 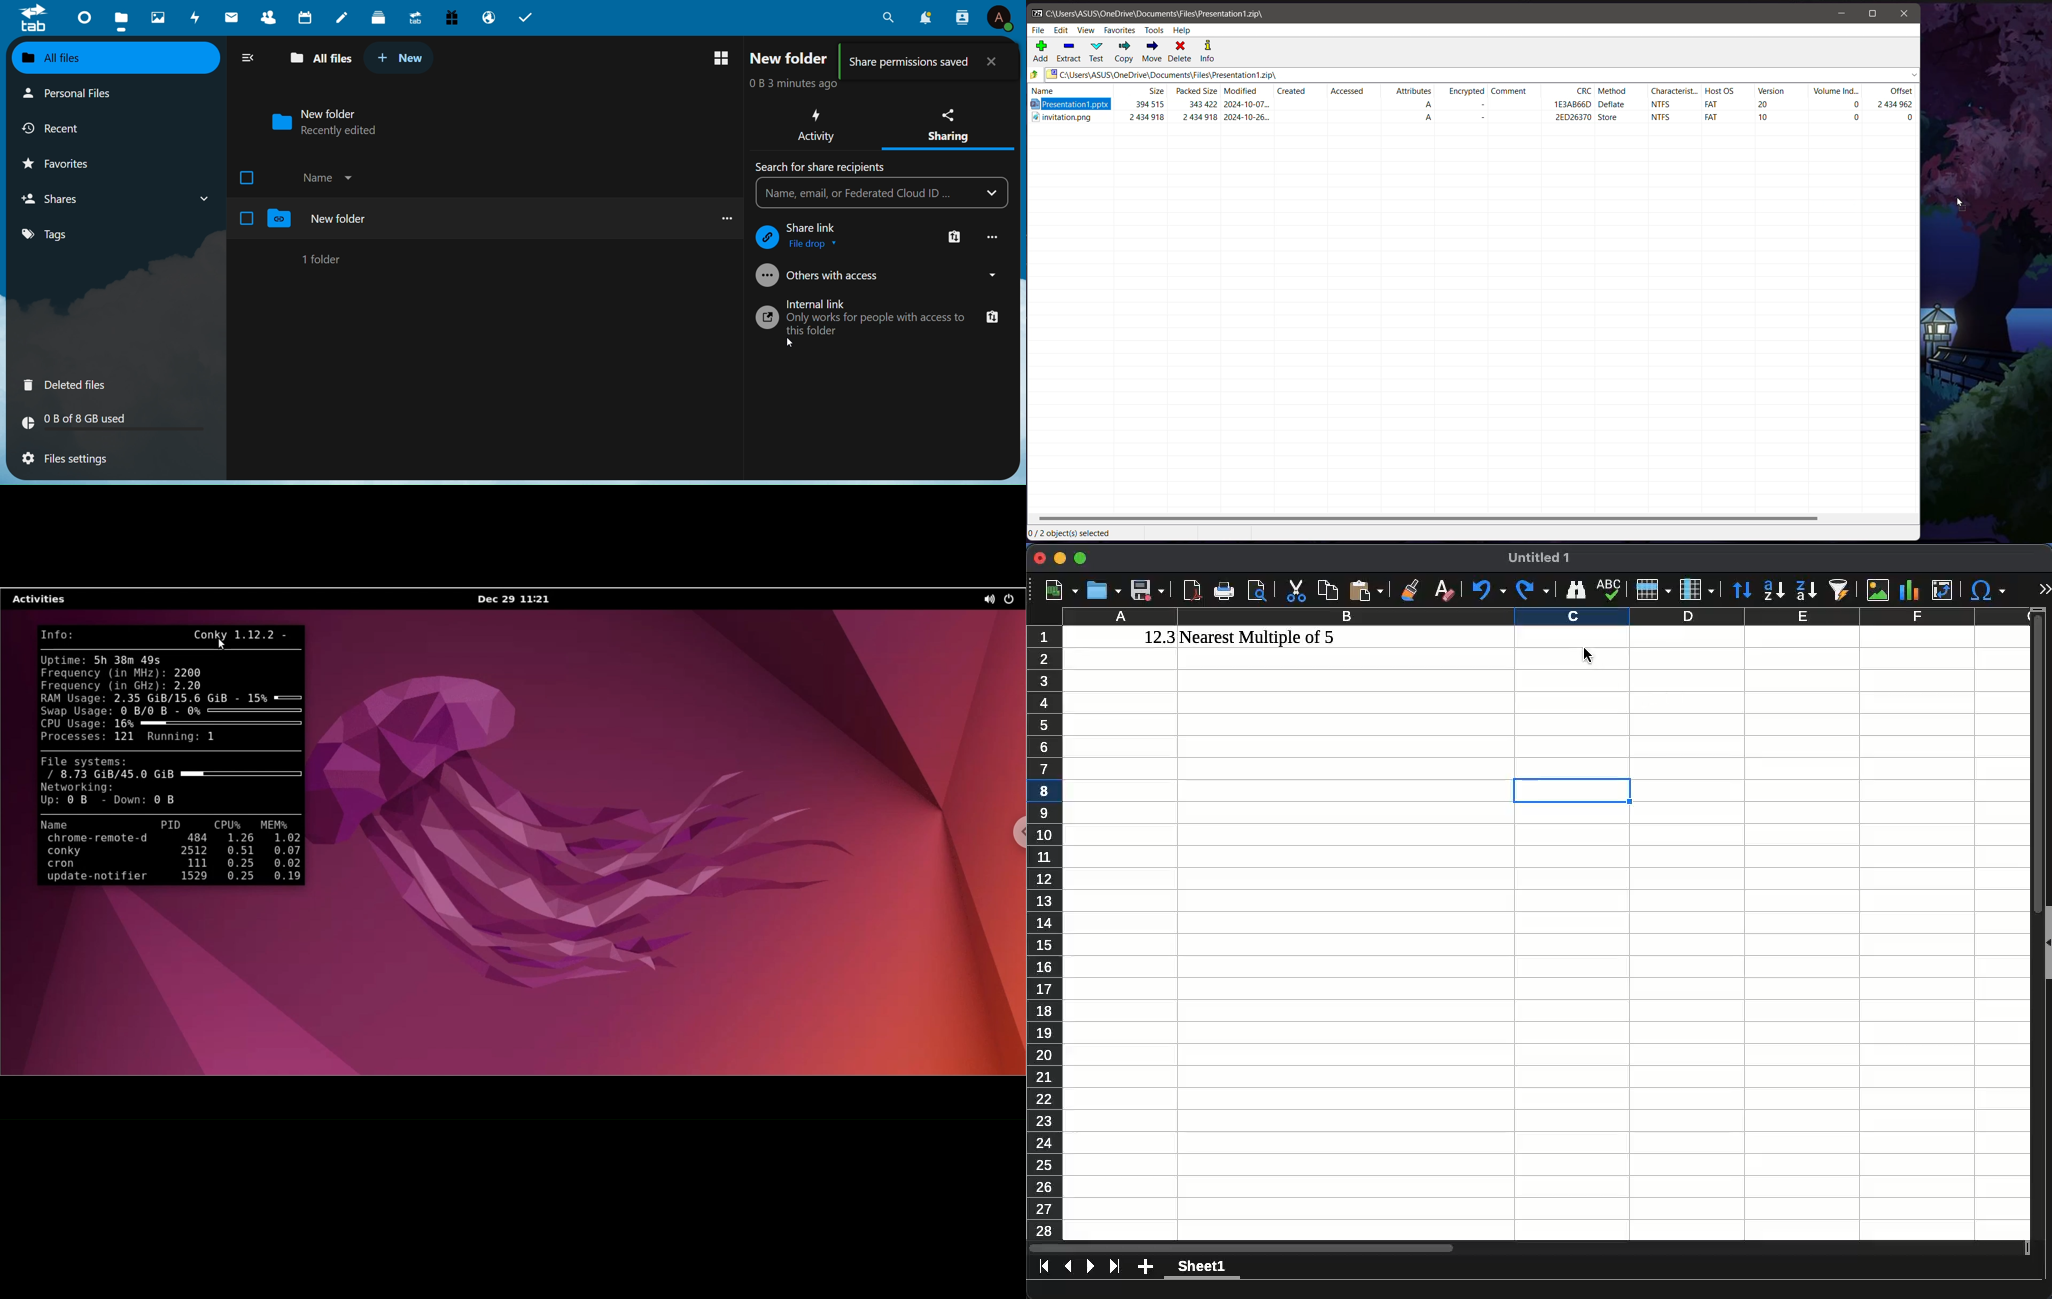 What do you see at coordinates (879, 324) in the screenshot?
I see `Text` at bounding box center [879, 324].